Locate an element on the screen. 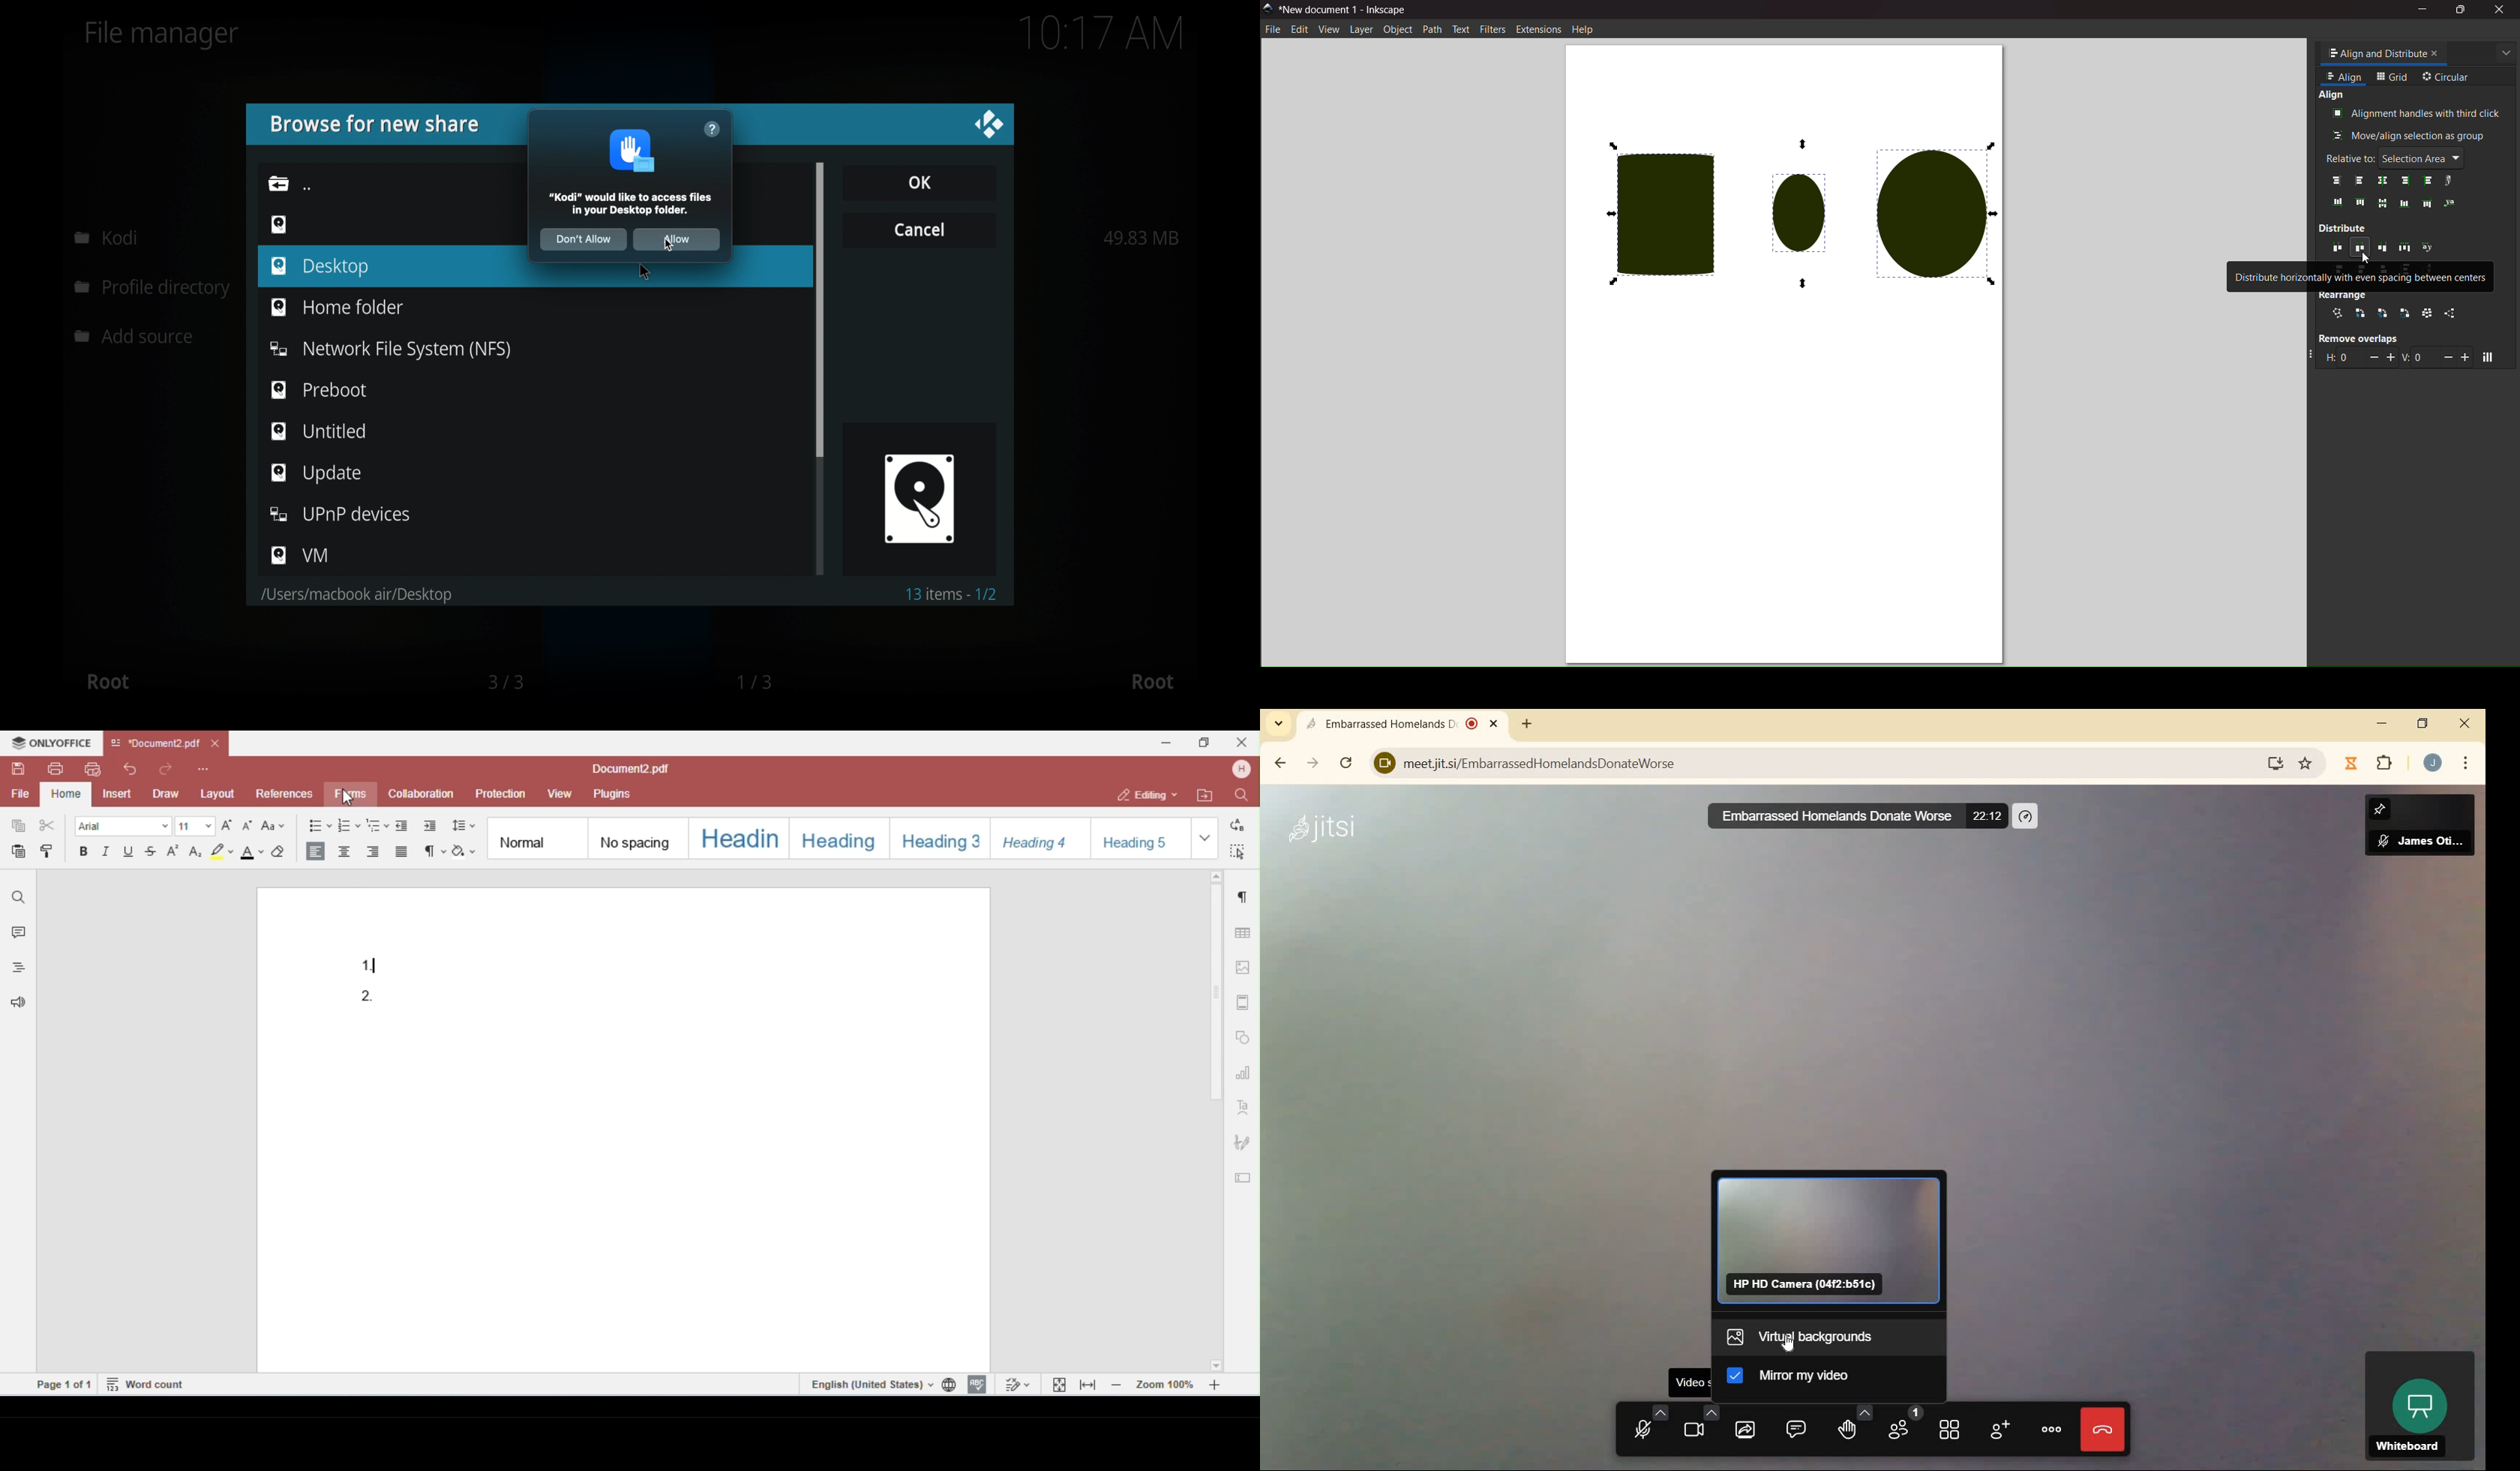 Image resolution: width=2520 pixels, height=1484 pixels. kodi icon is located at coordinates (919, 498).